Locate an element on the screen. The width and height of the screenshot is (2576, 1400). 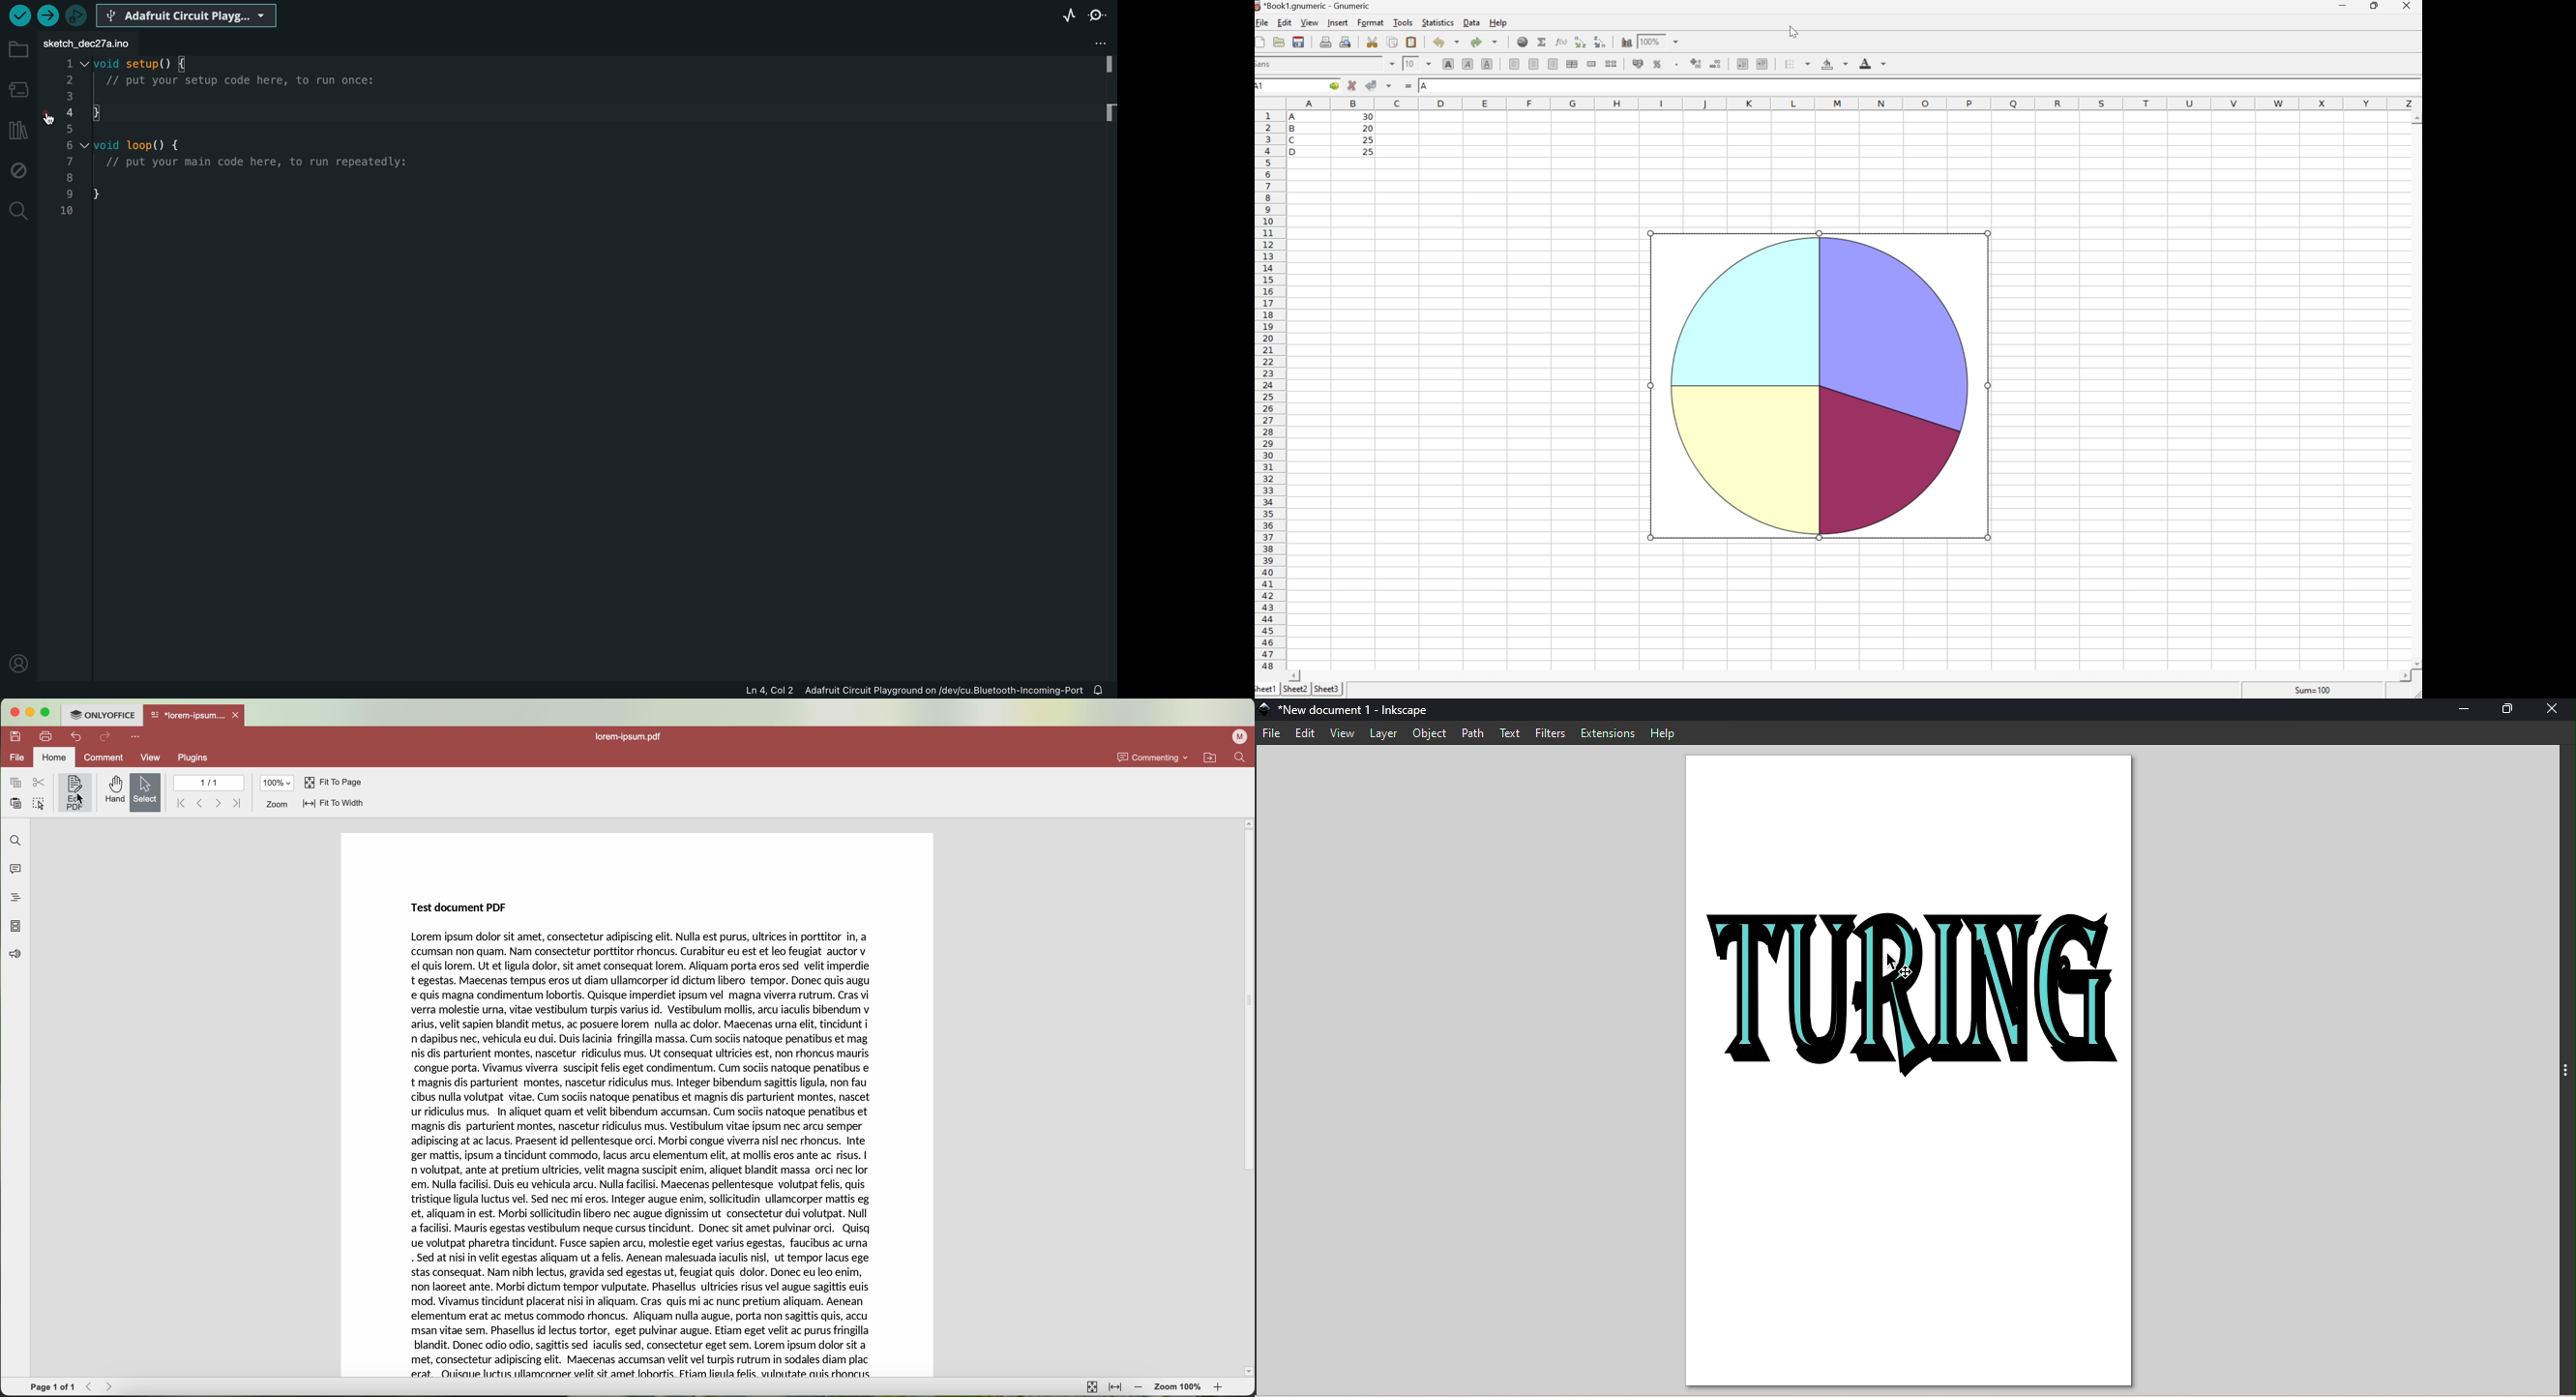
feedback & support is located at coordinates (14, 955).